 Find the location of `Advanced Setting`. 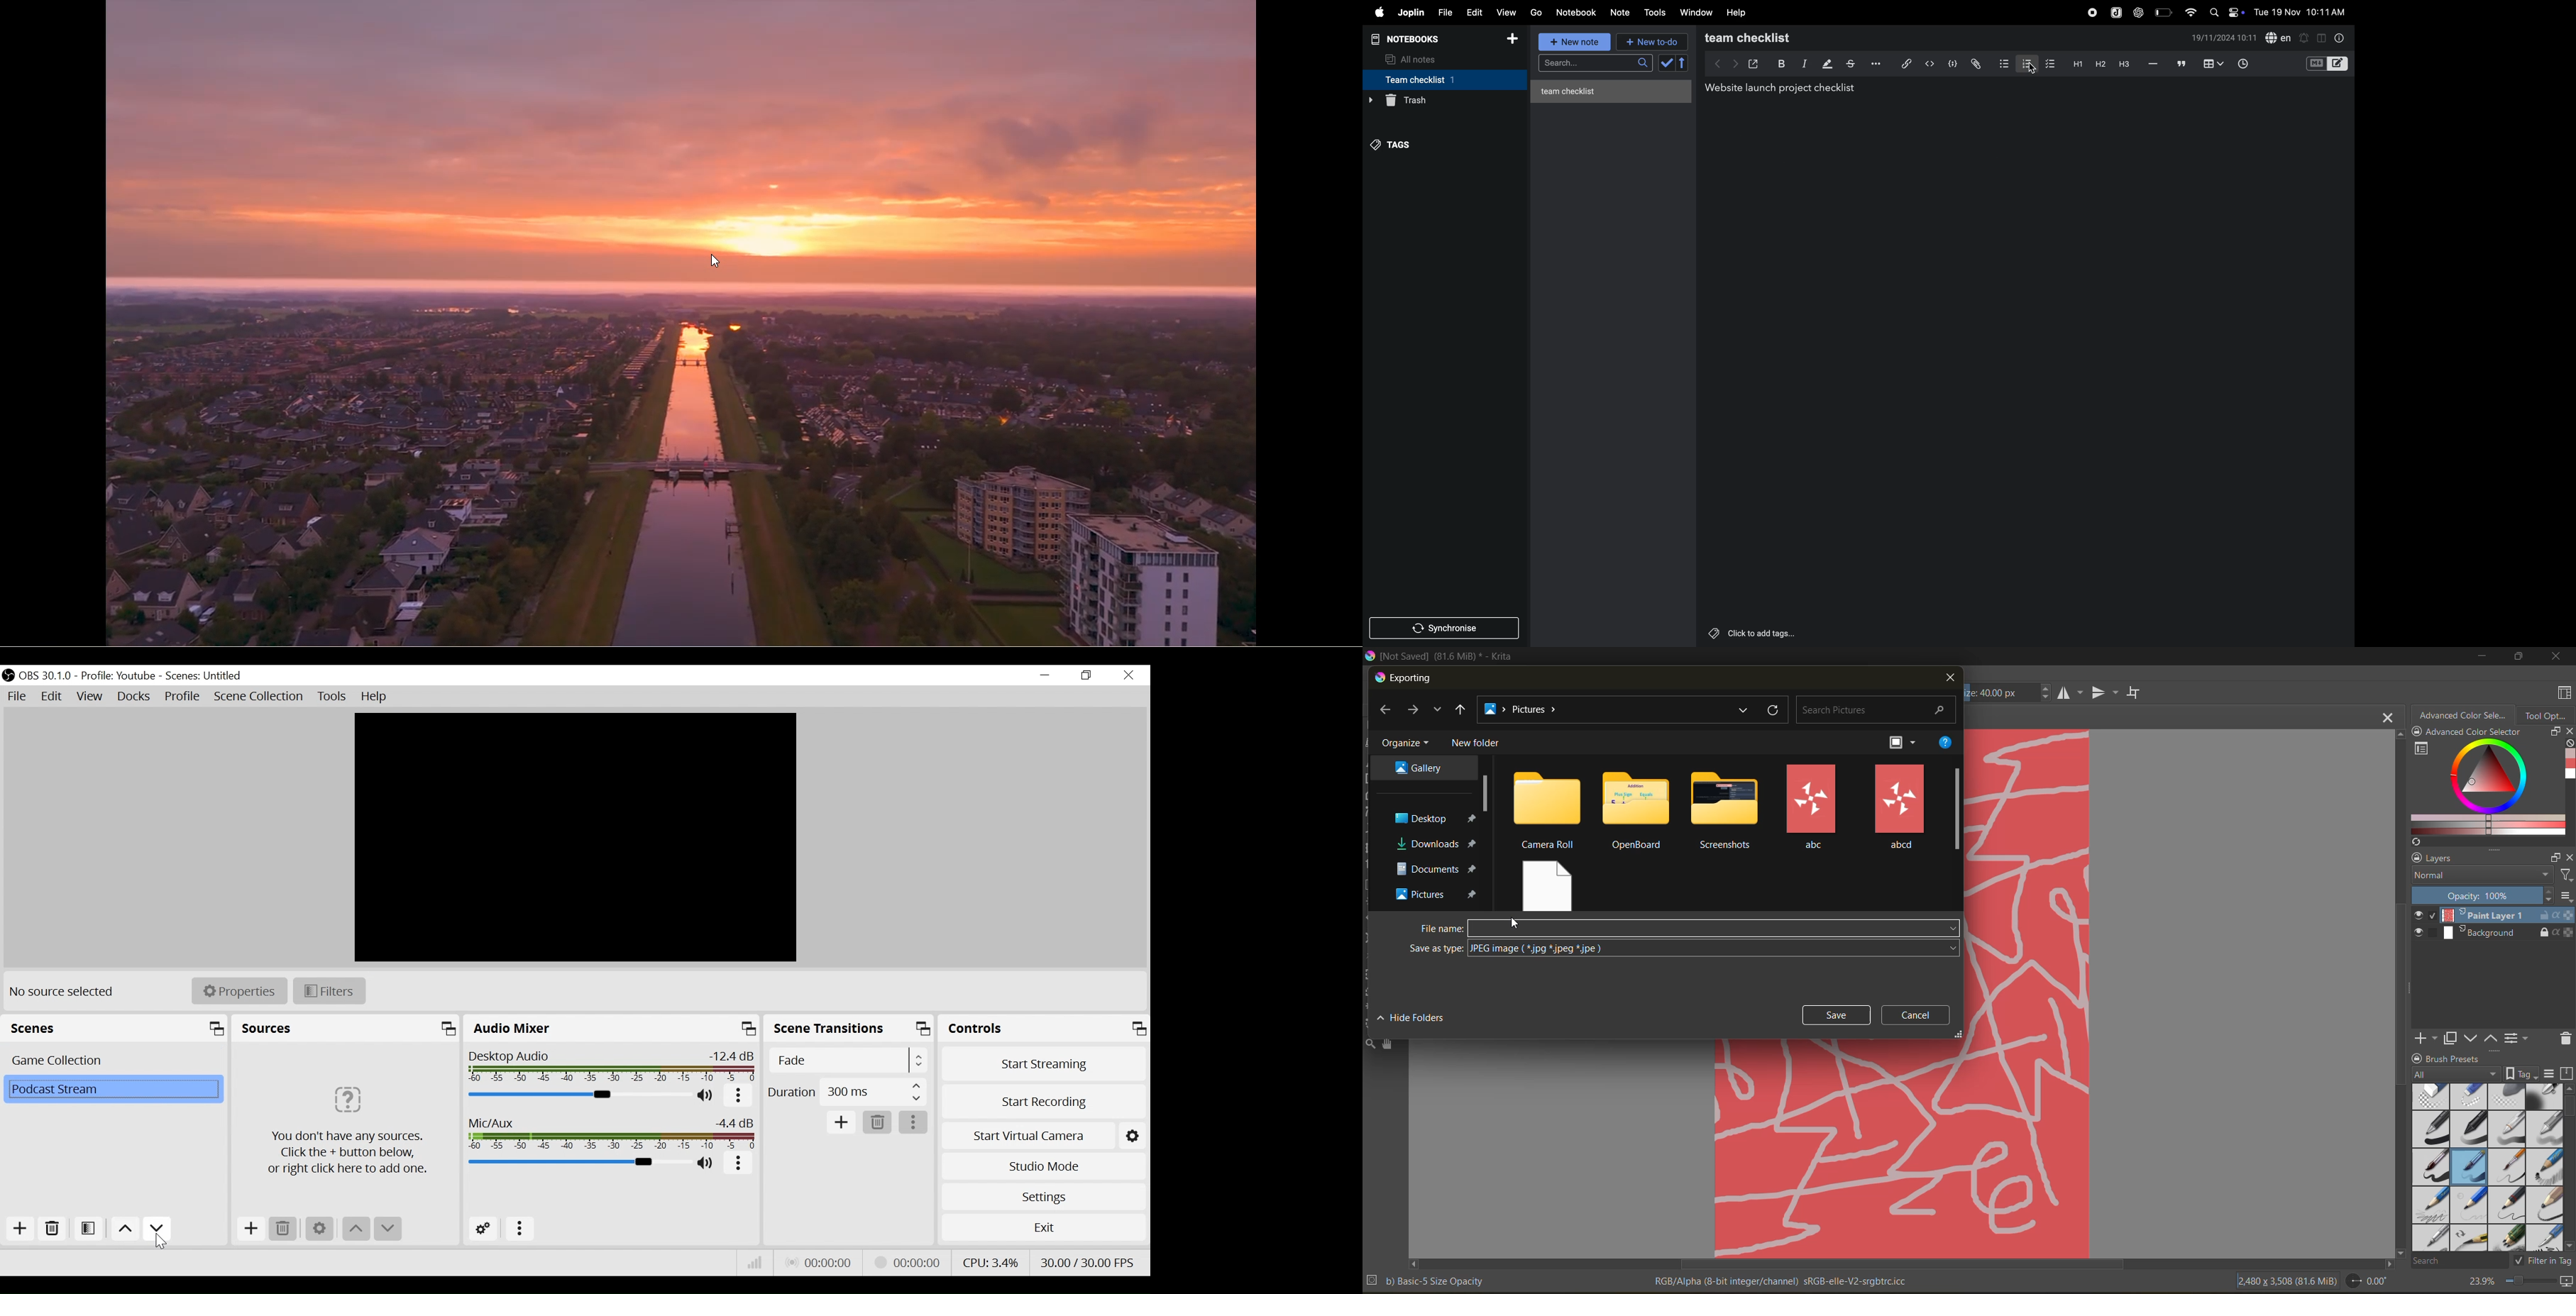

Advanced Setting is located at coordinates (484, 1229).